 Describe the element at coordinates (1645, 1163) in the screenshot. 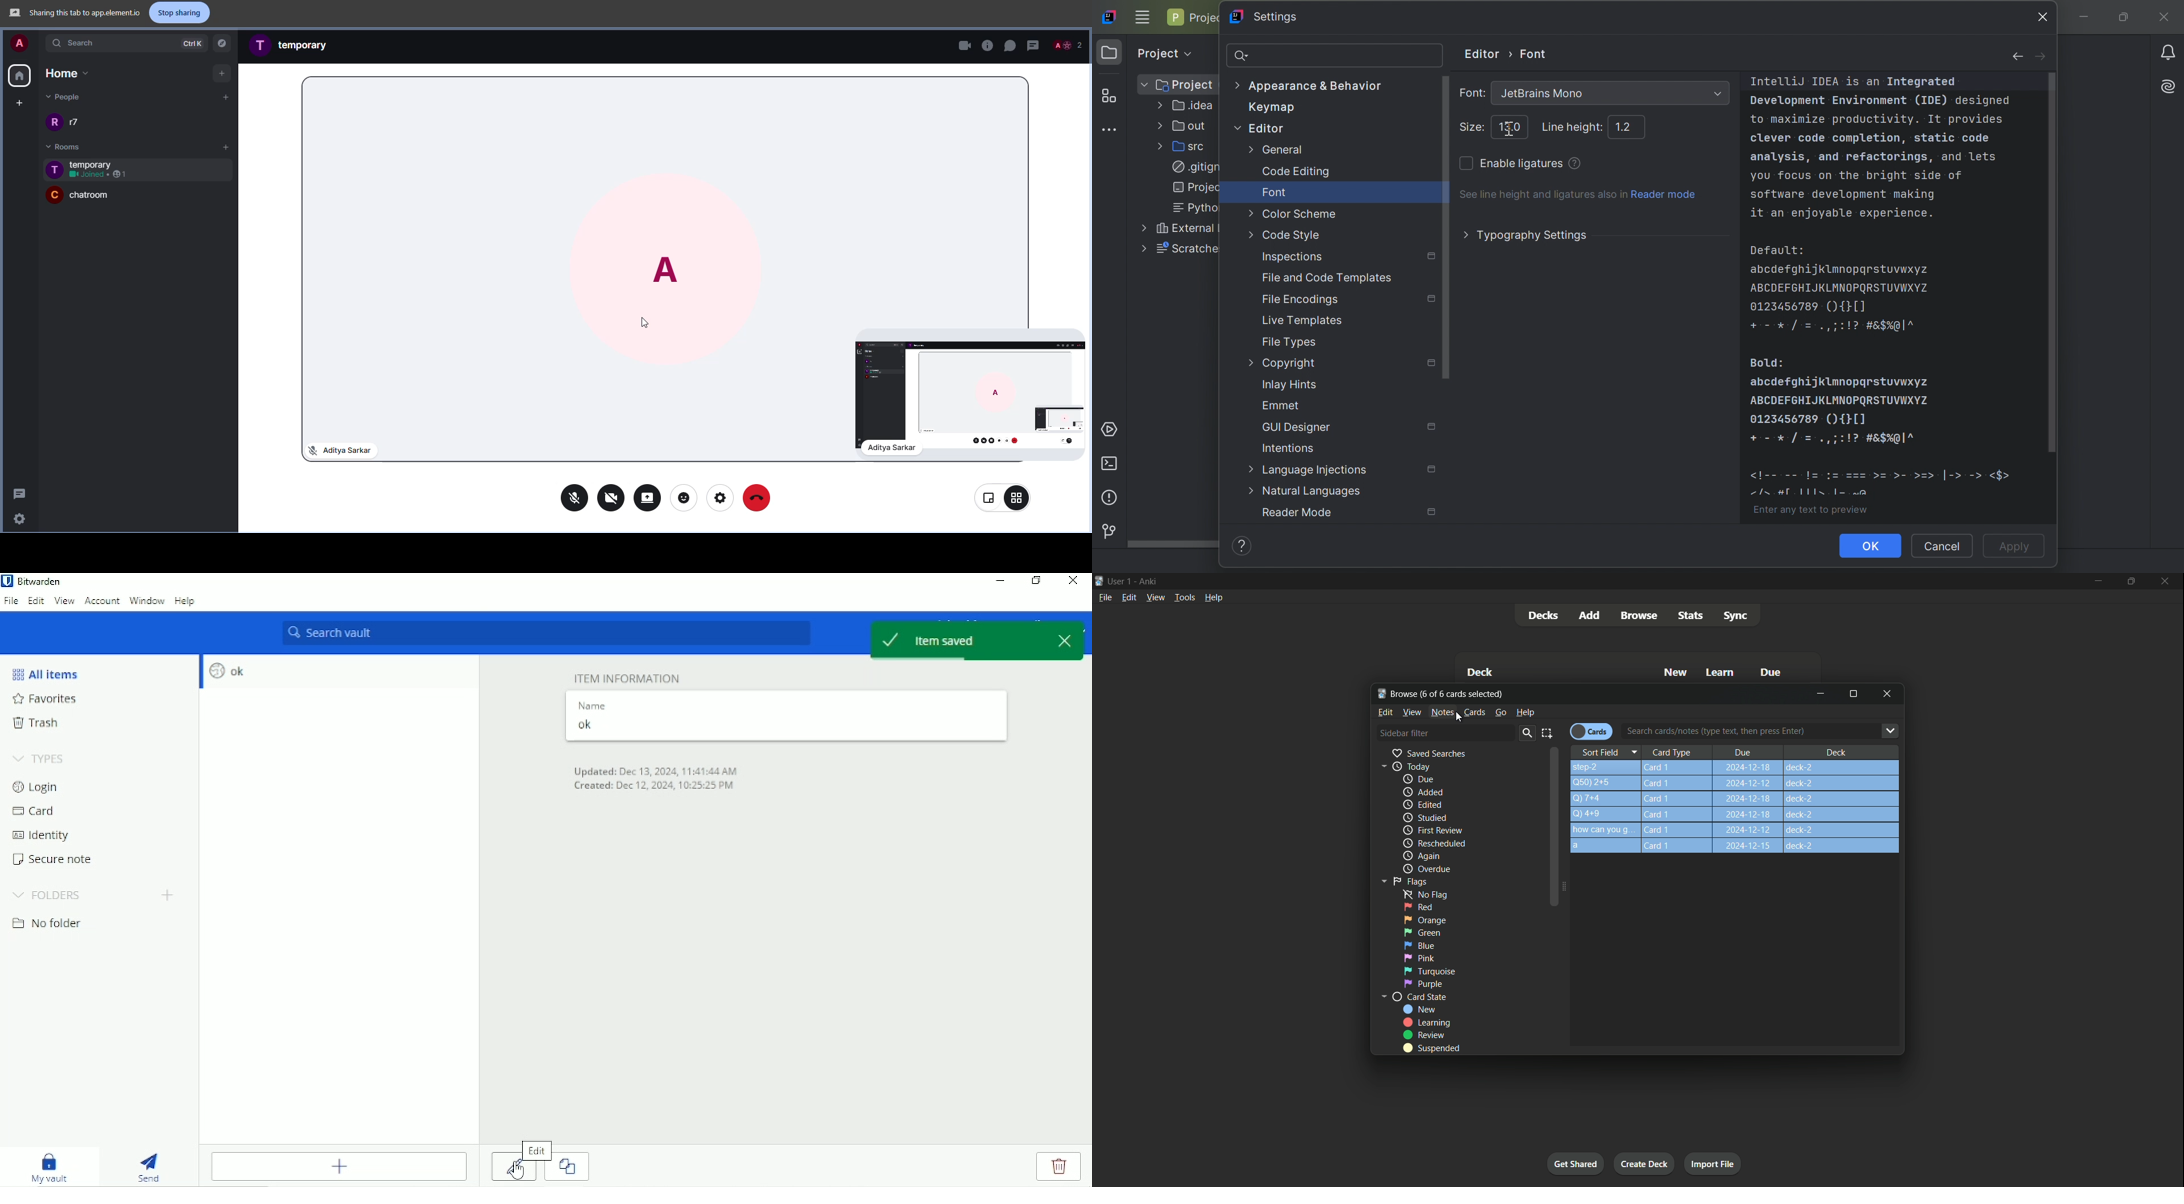

I see `Create deck` at that location.